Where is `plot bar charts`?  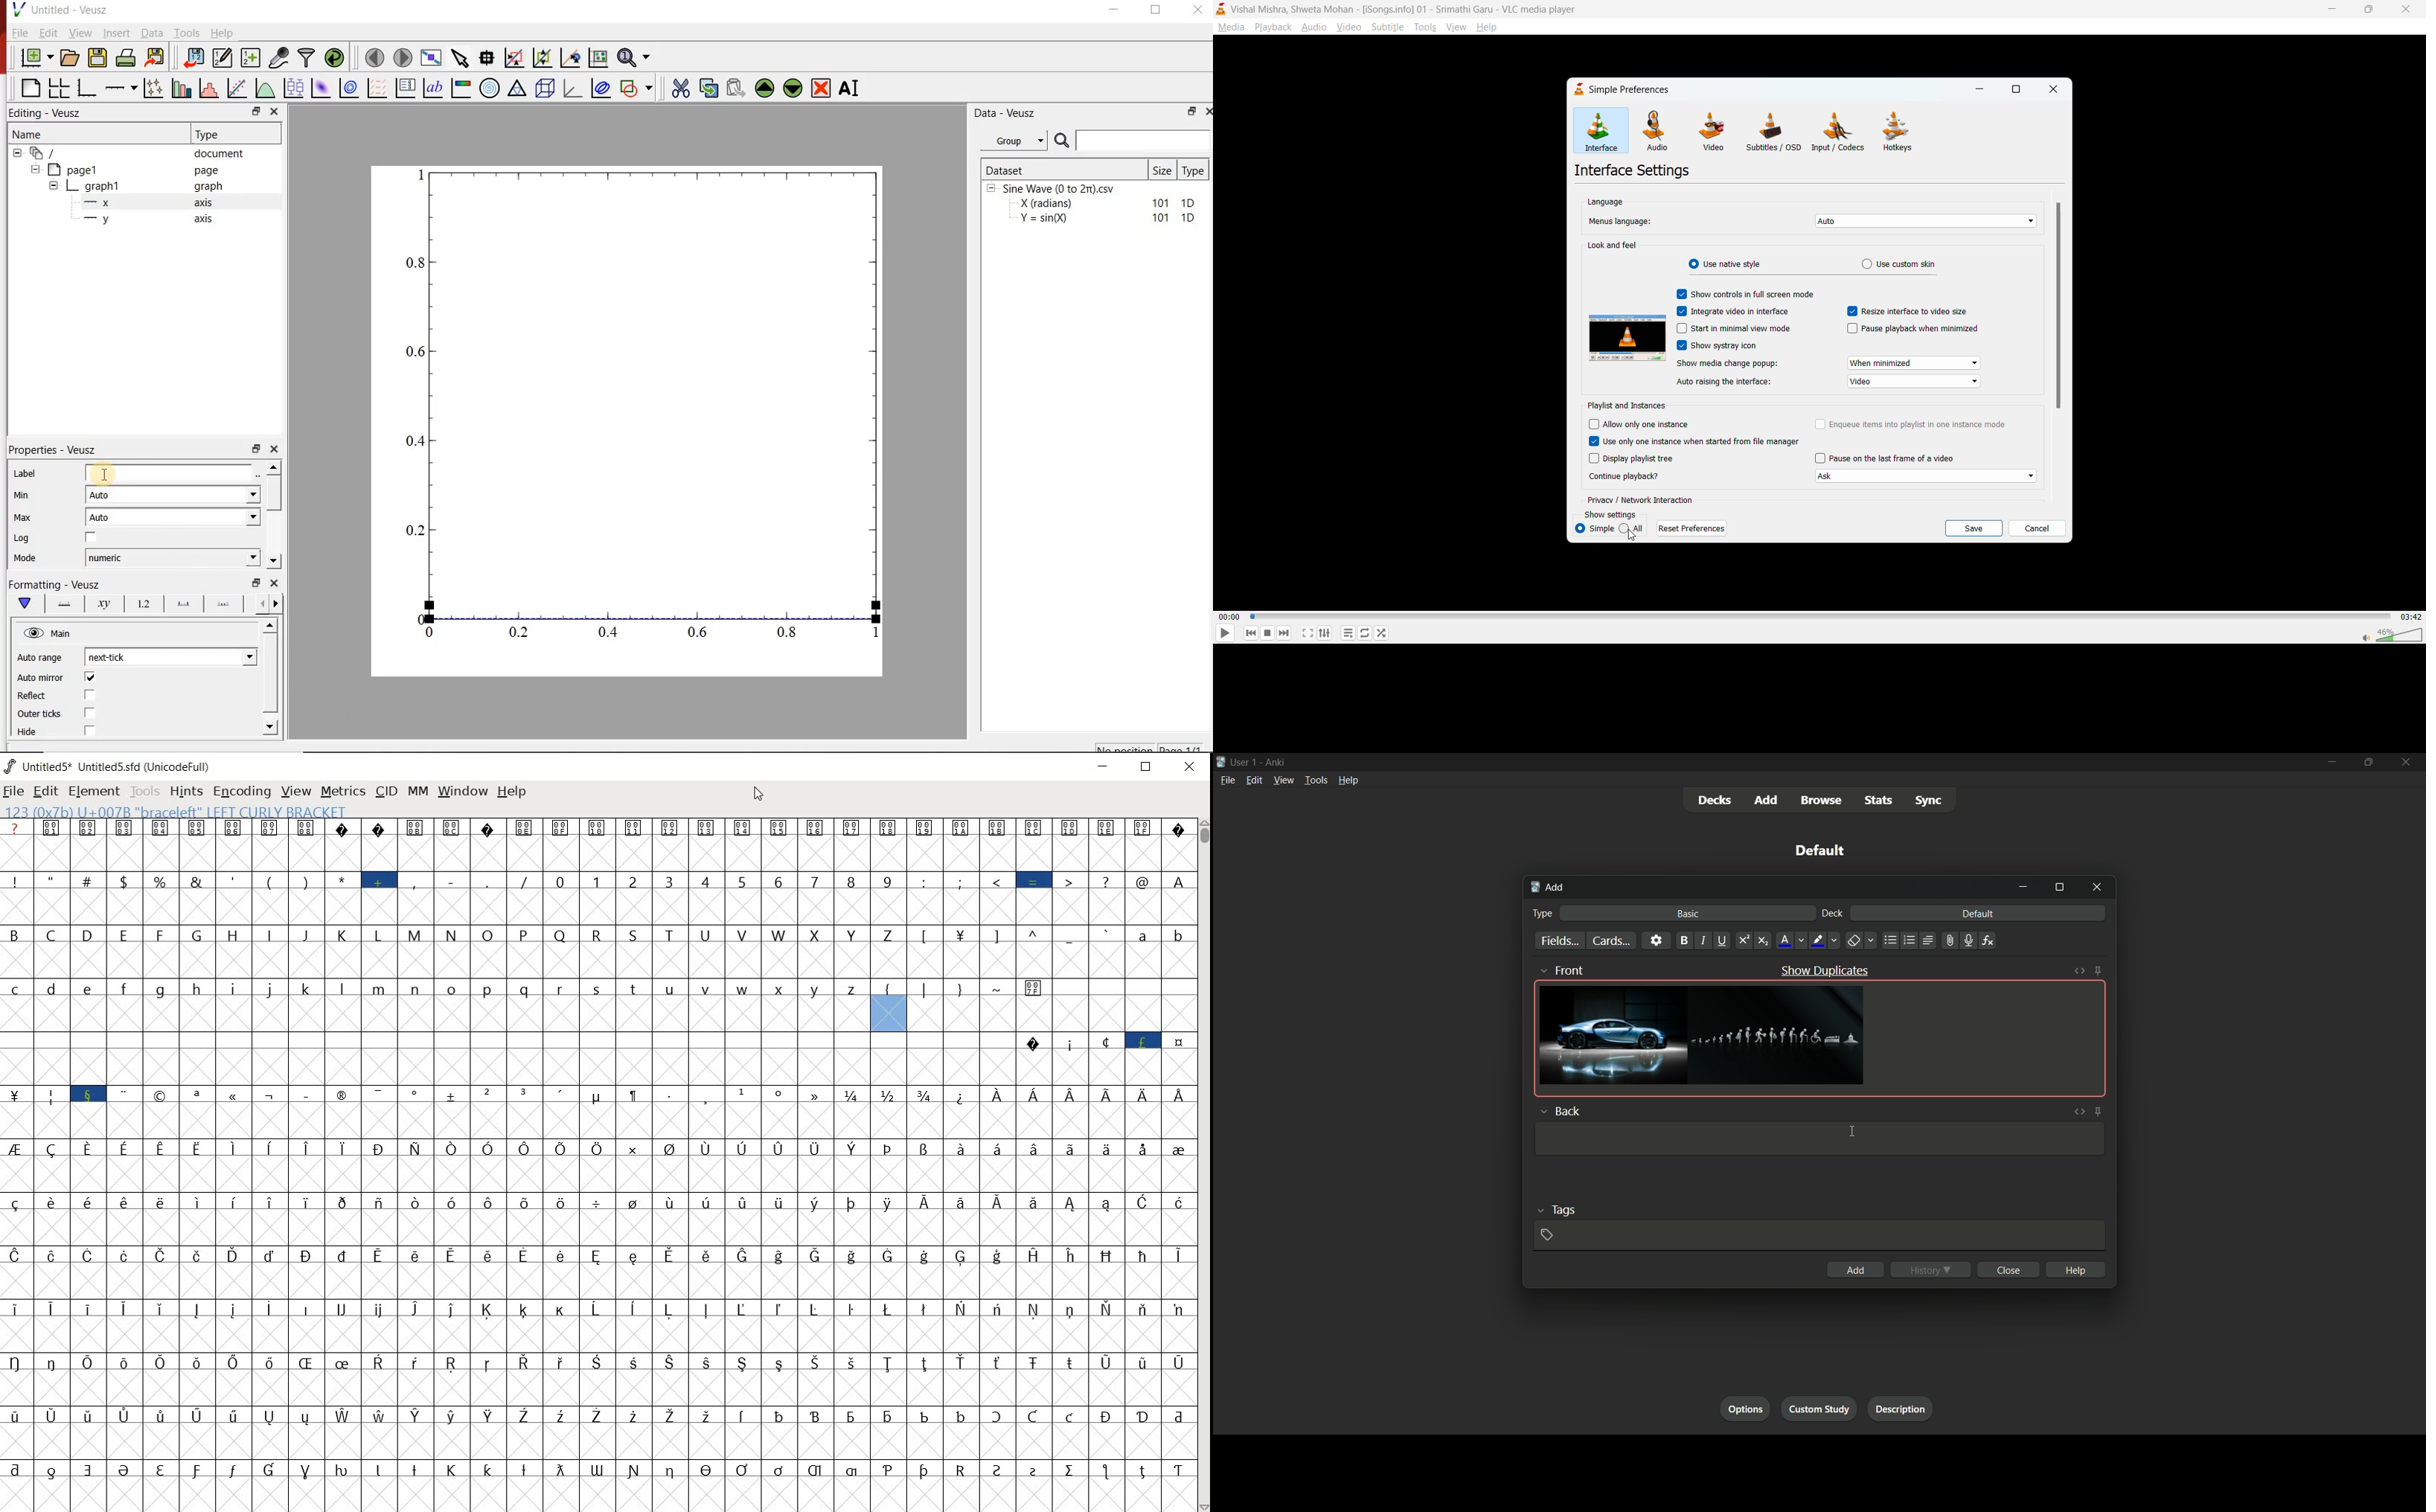 plot bar charts is located at coordinates (183, 87).